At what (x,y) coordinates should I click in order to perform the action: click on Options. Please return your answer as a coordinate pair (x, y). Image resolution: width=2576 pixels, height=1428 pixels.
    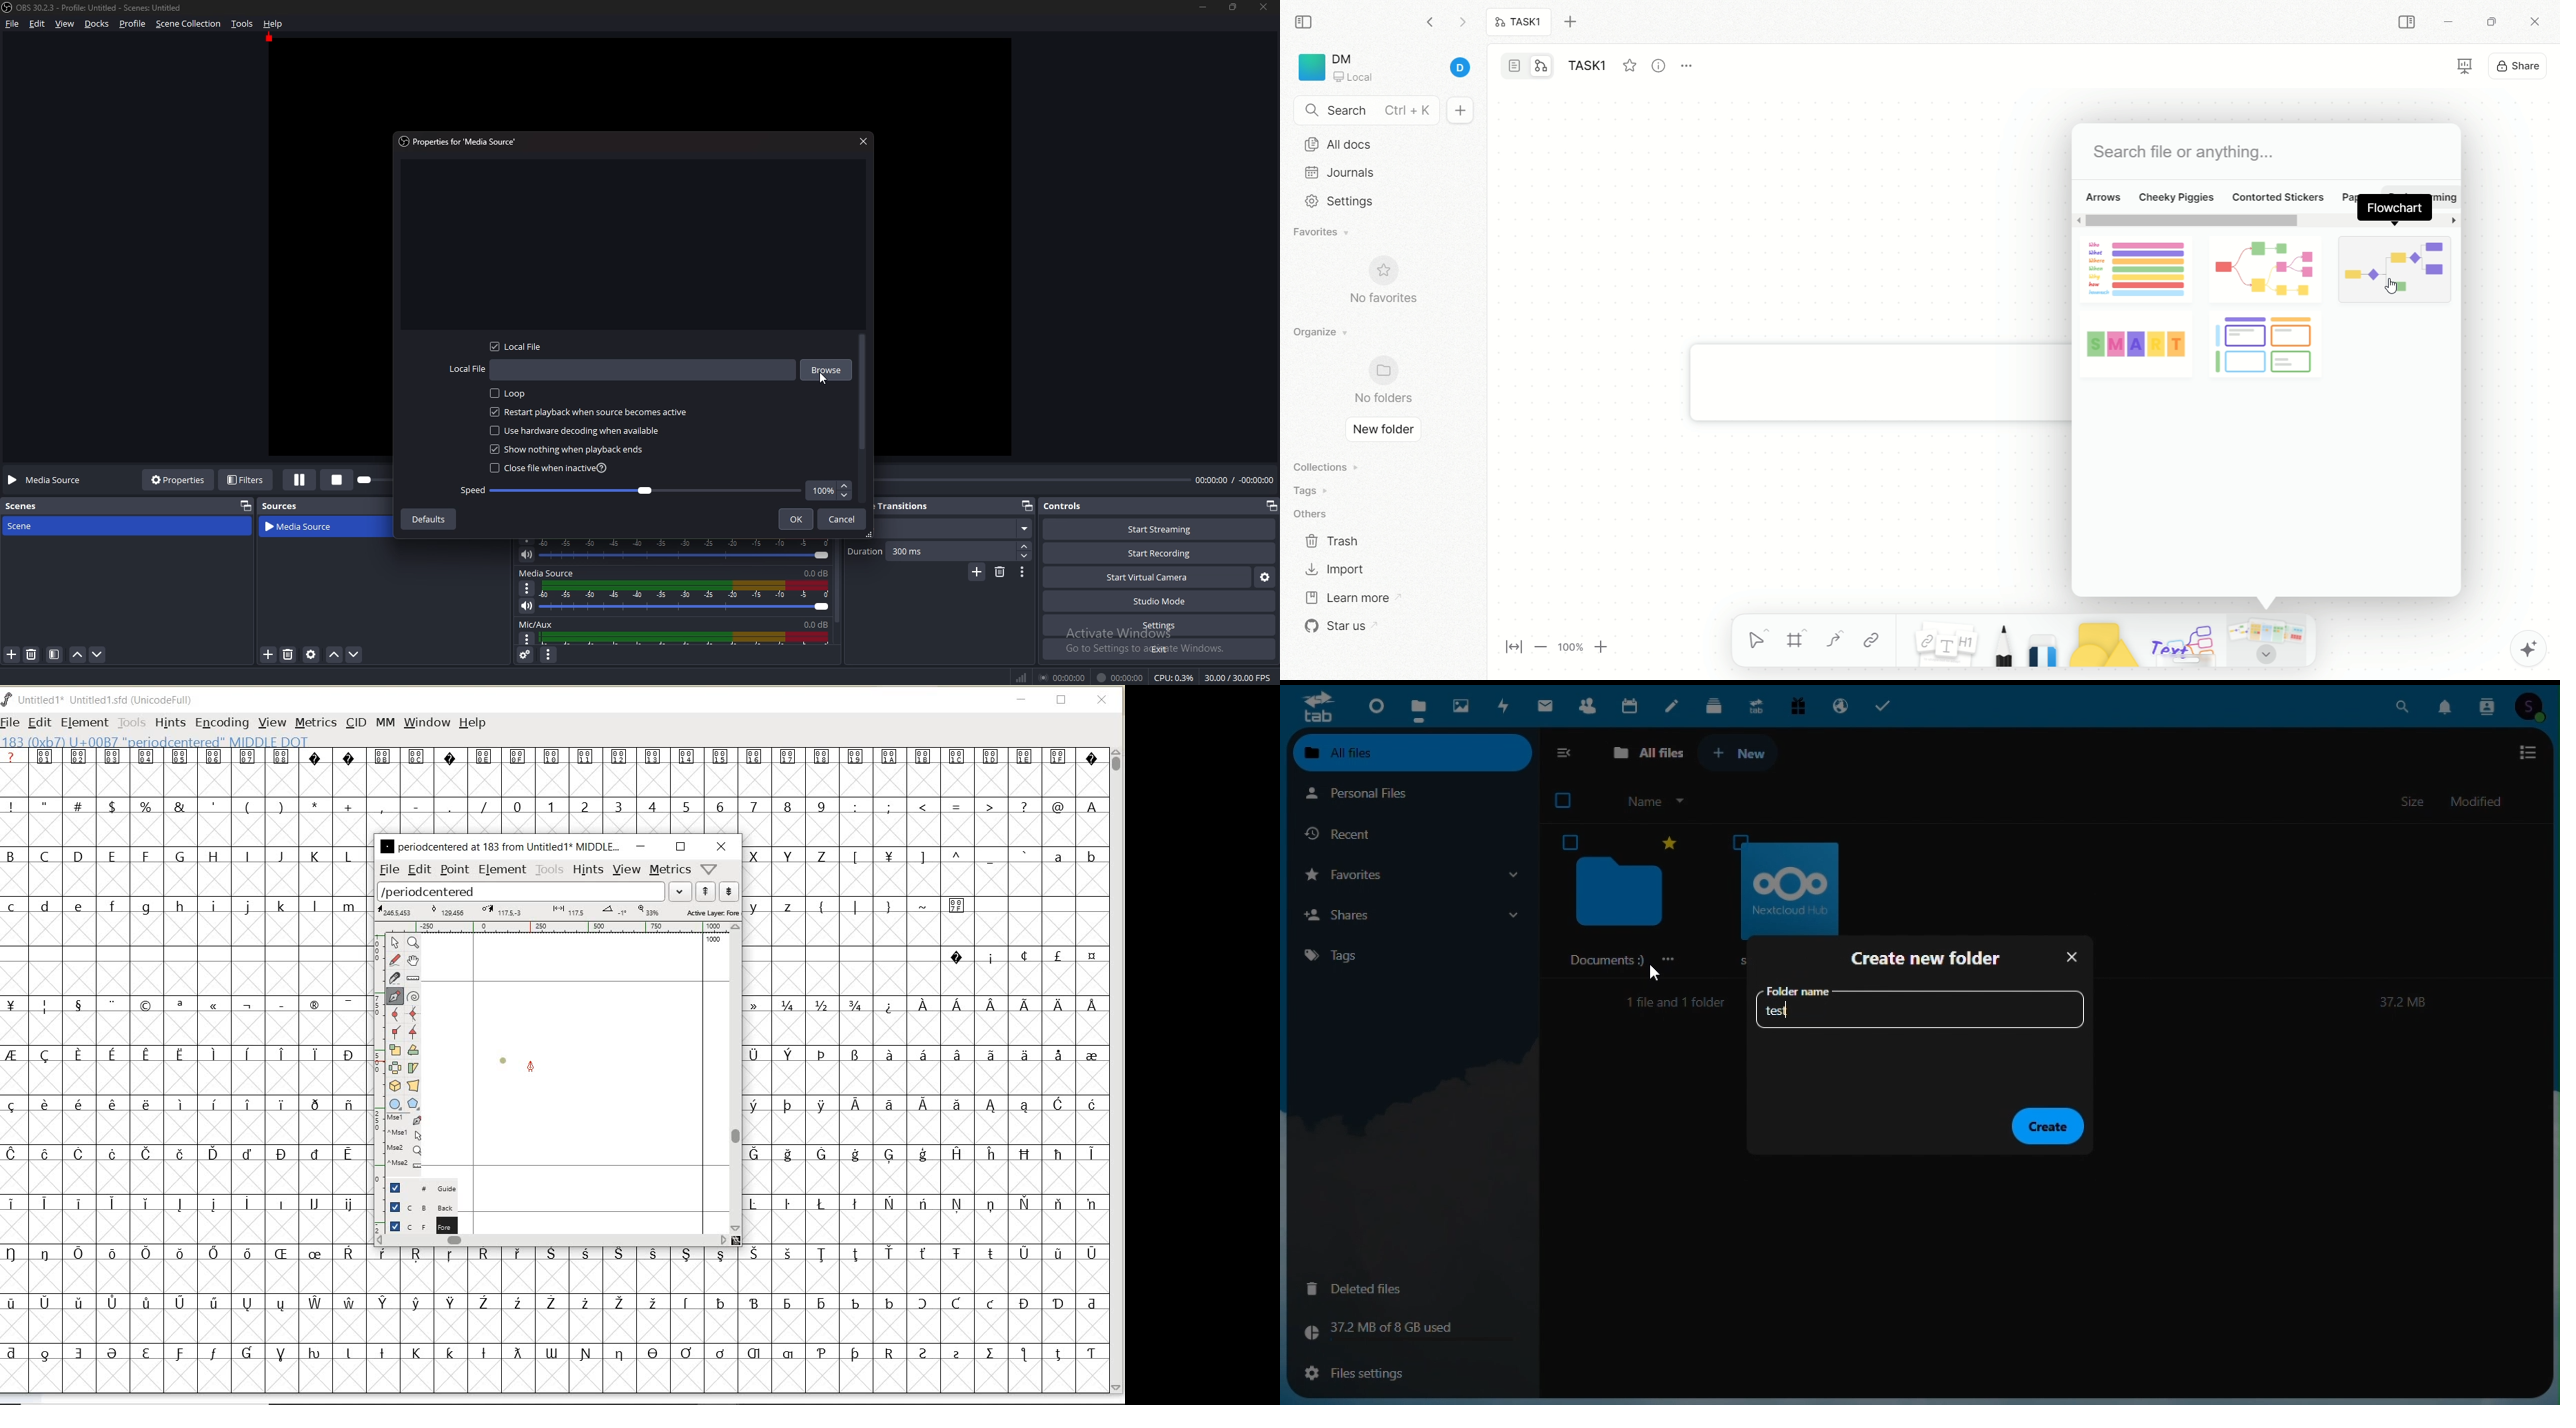
    Looking at the image, I should click on (527, 588).